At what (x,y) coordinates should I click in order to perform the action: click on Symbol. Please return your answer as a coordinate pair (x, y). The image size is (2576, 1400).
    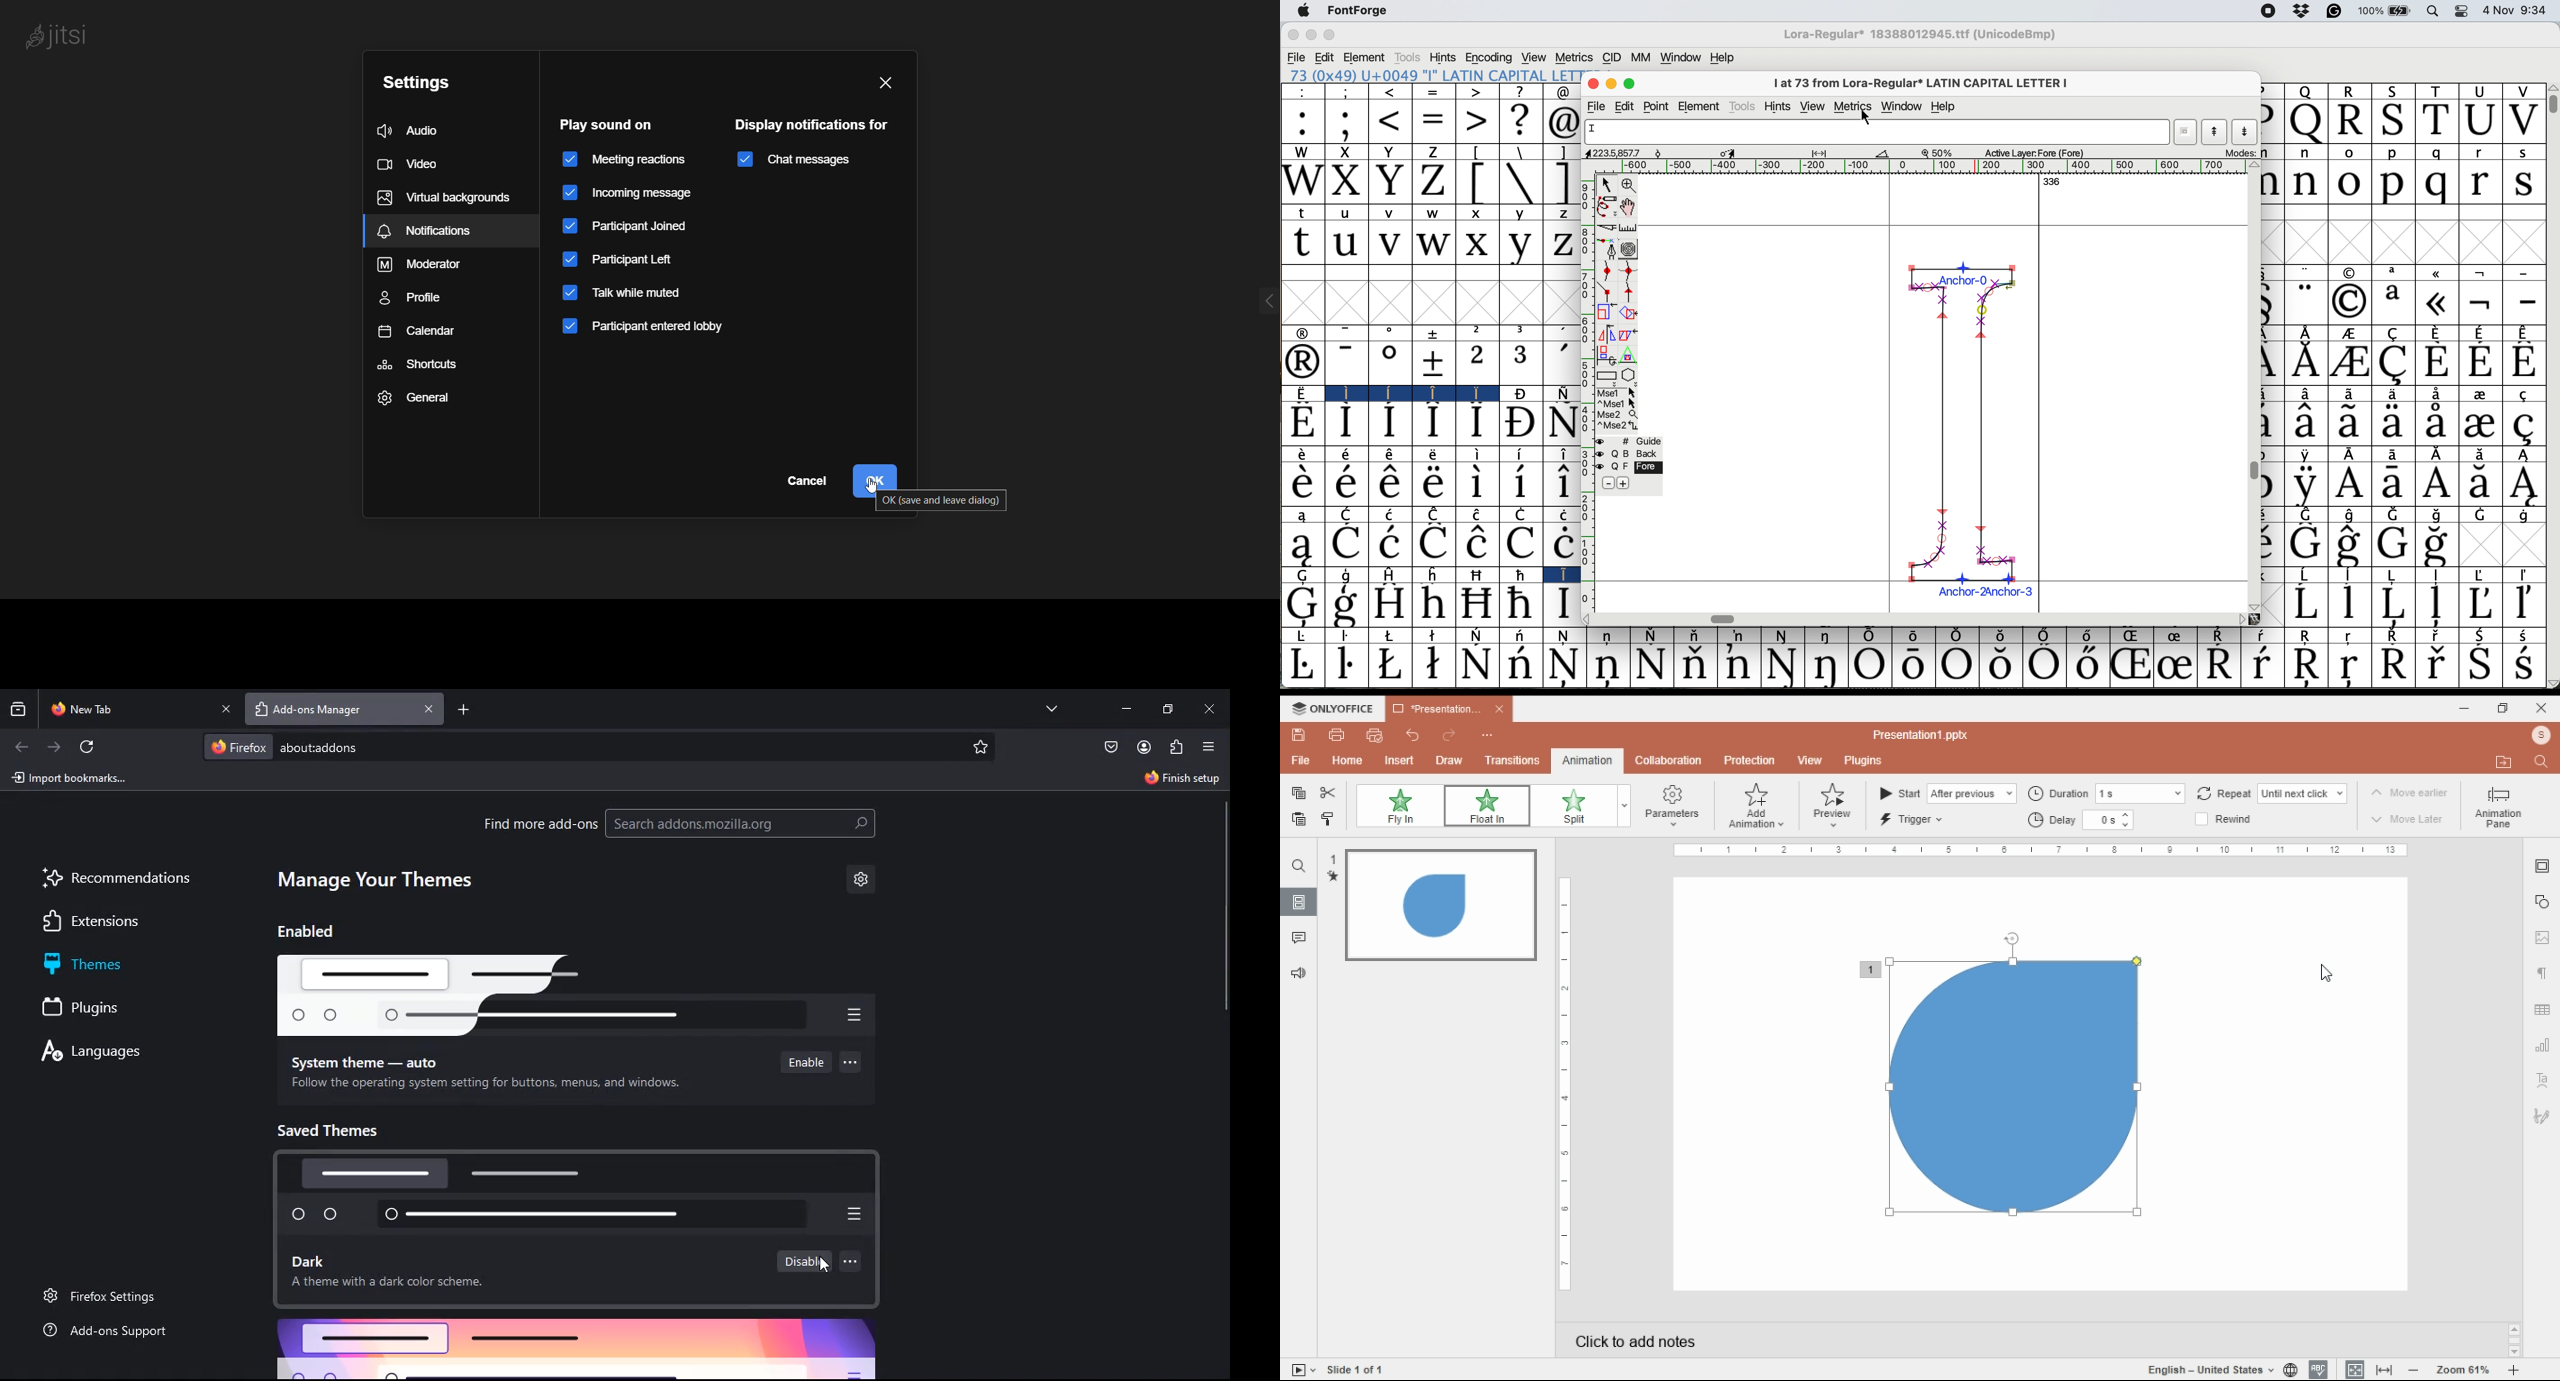
    Looking at the image, I should click on (2438, 455).